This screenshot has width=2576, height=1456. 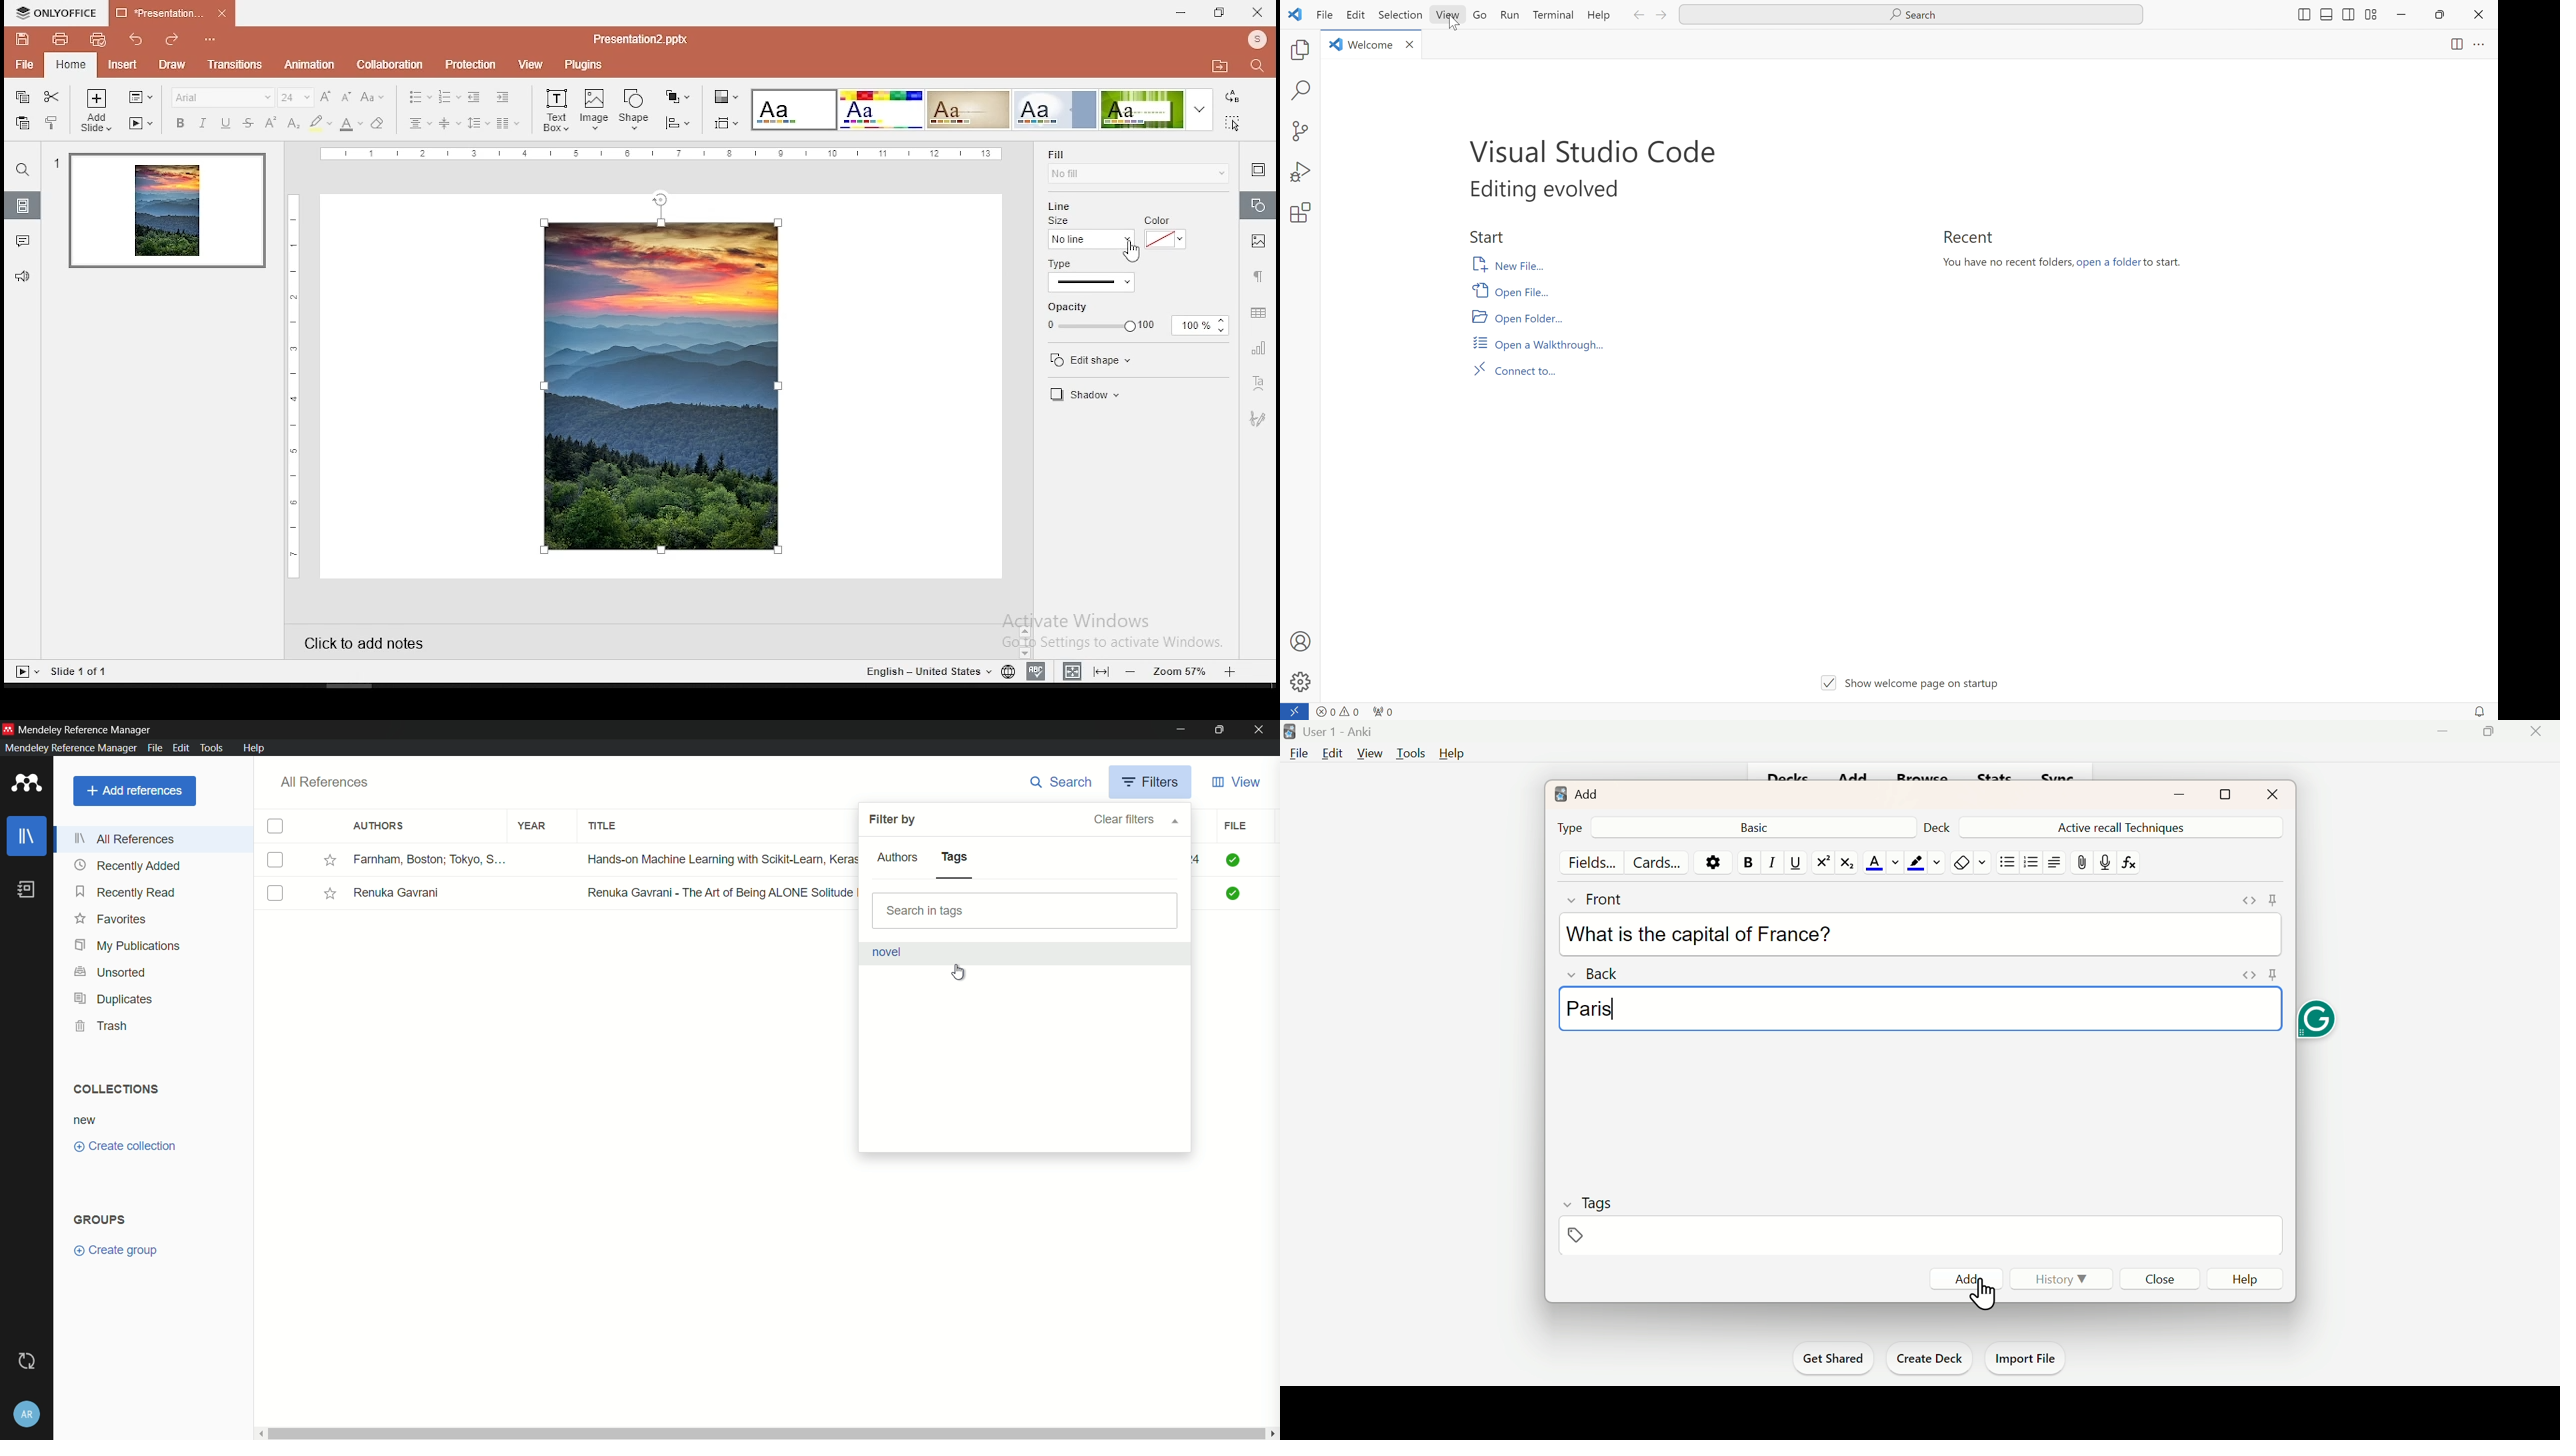 What do you see at coordinates (1104, 359) in the screenshot?
I see `edit shape` at bounding box center [1104, 359].